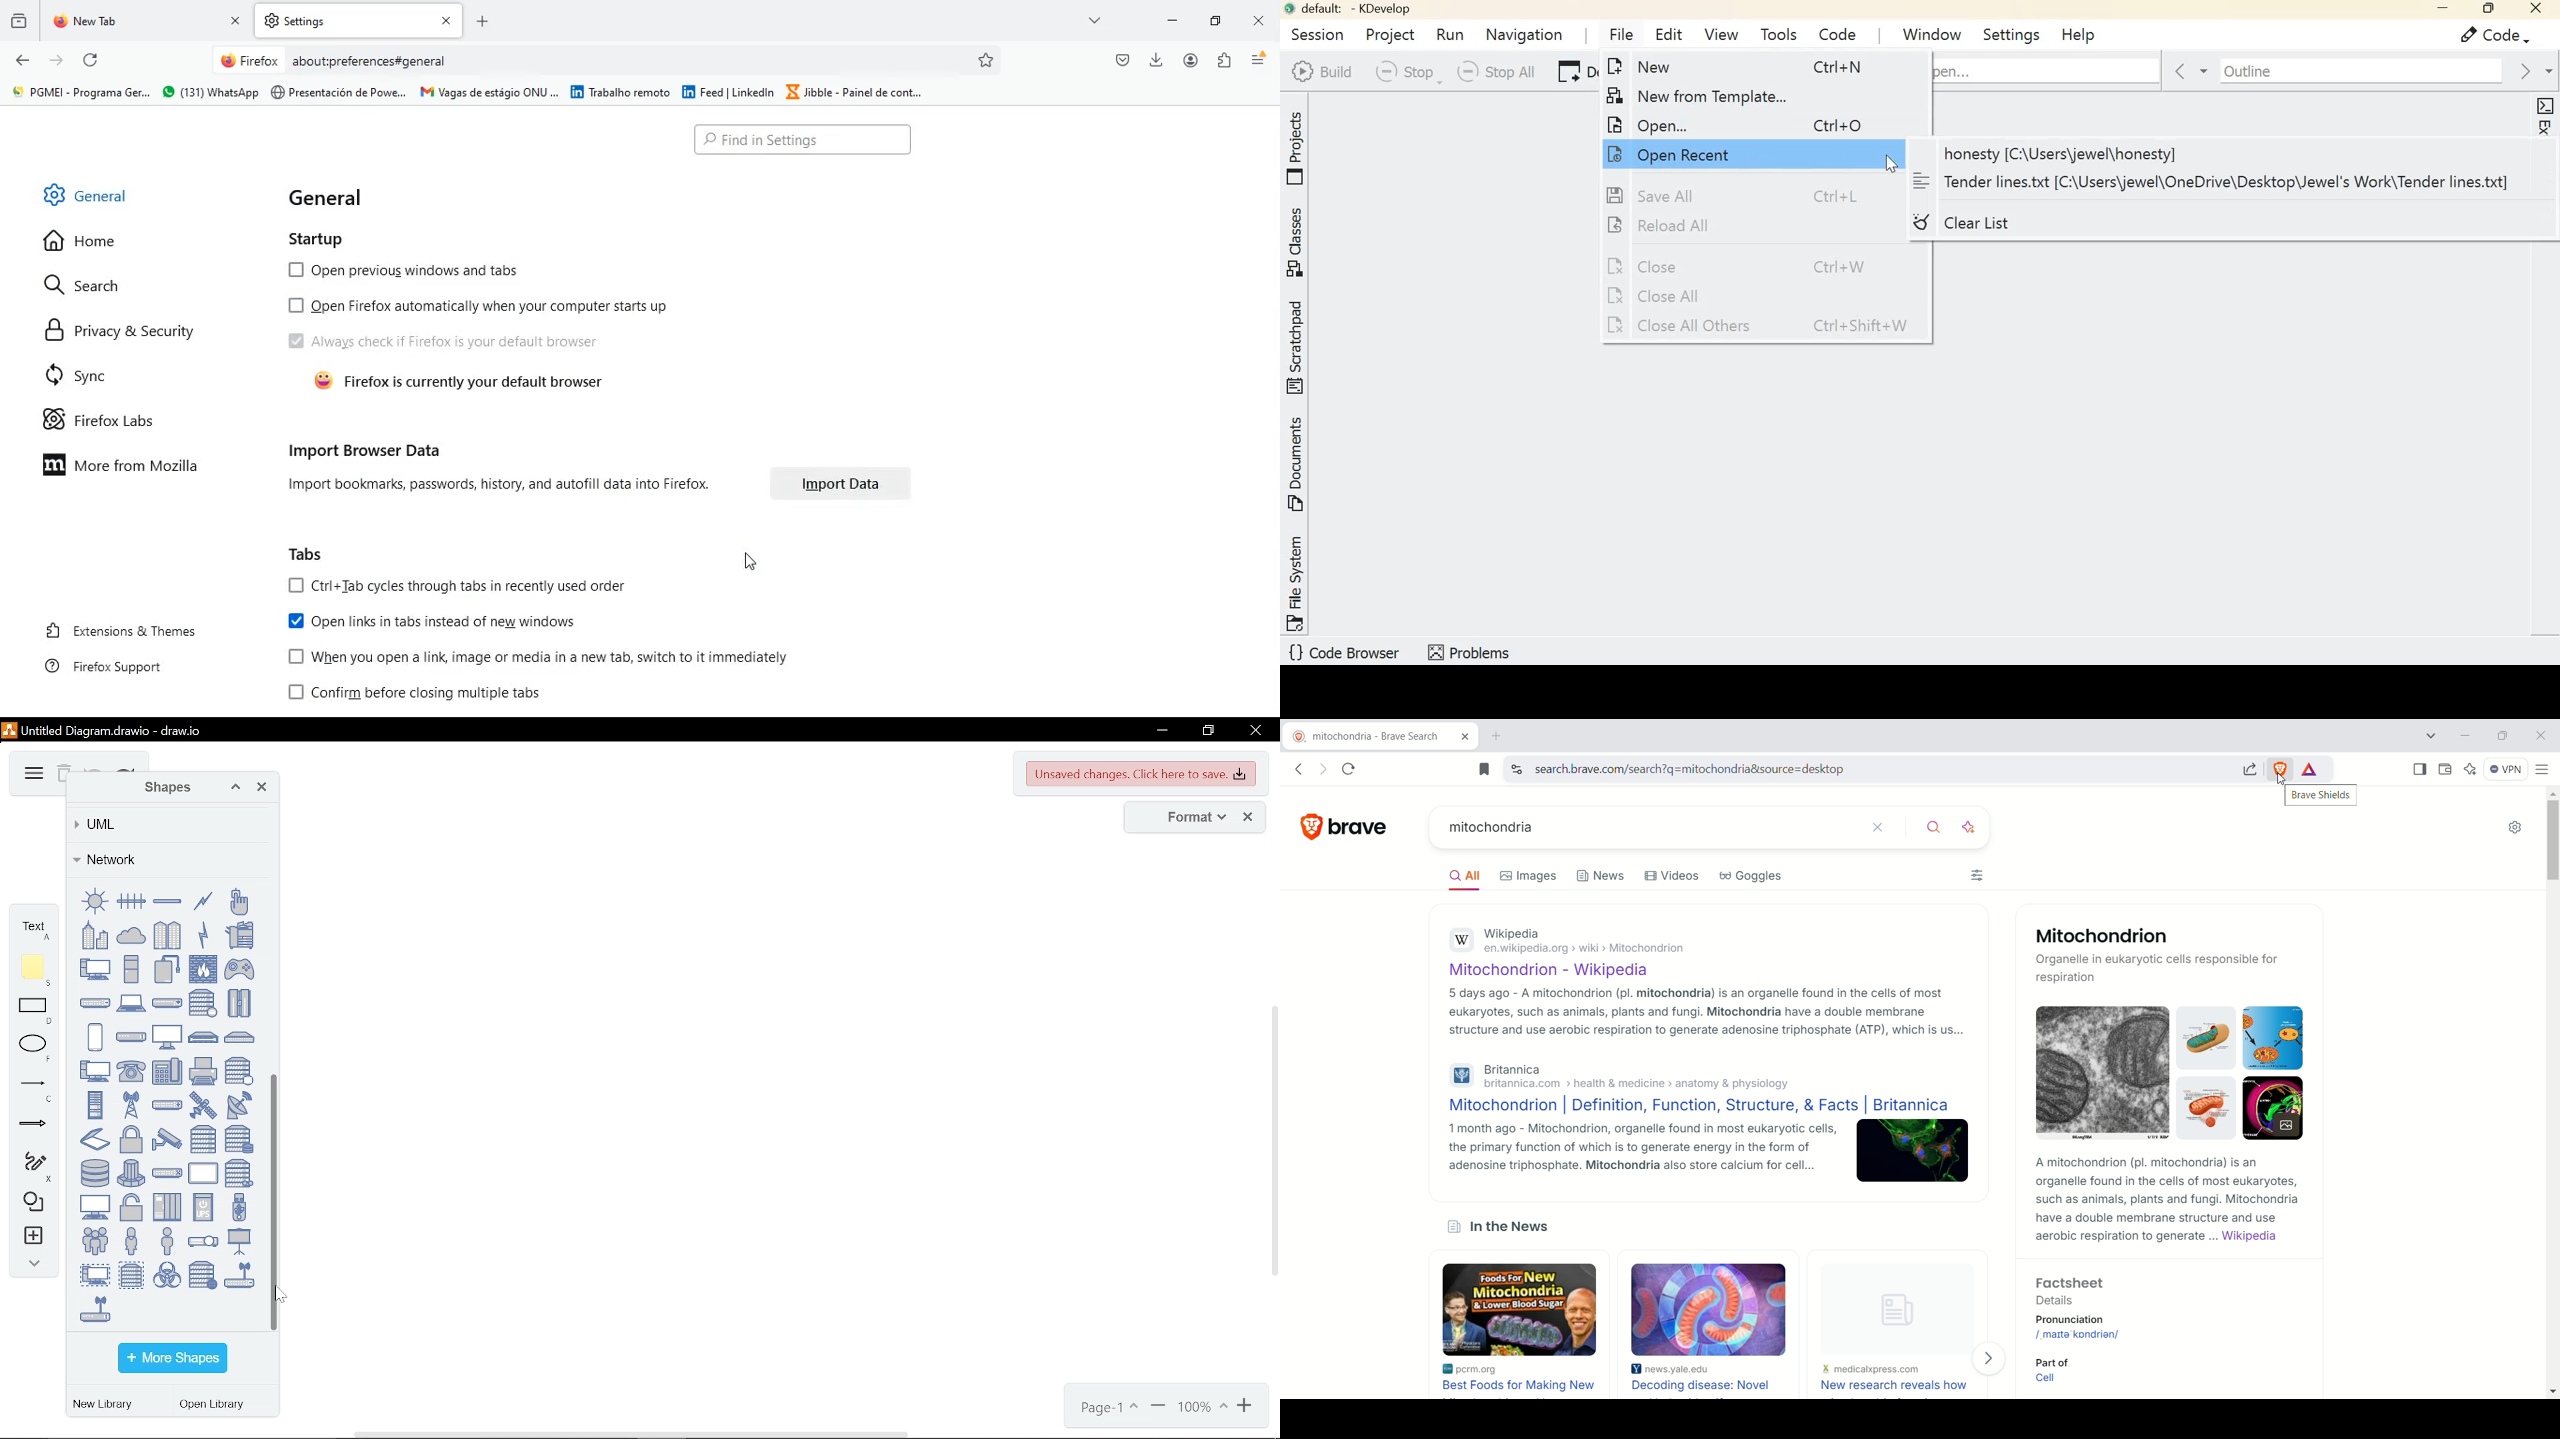  I want to click on Session, so click(1314, 33).